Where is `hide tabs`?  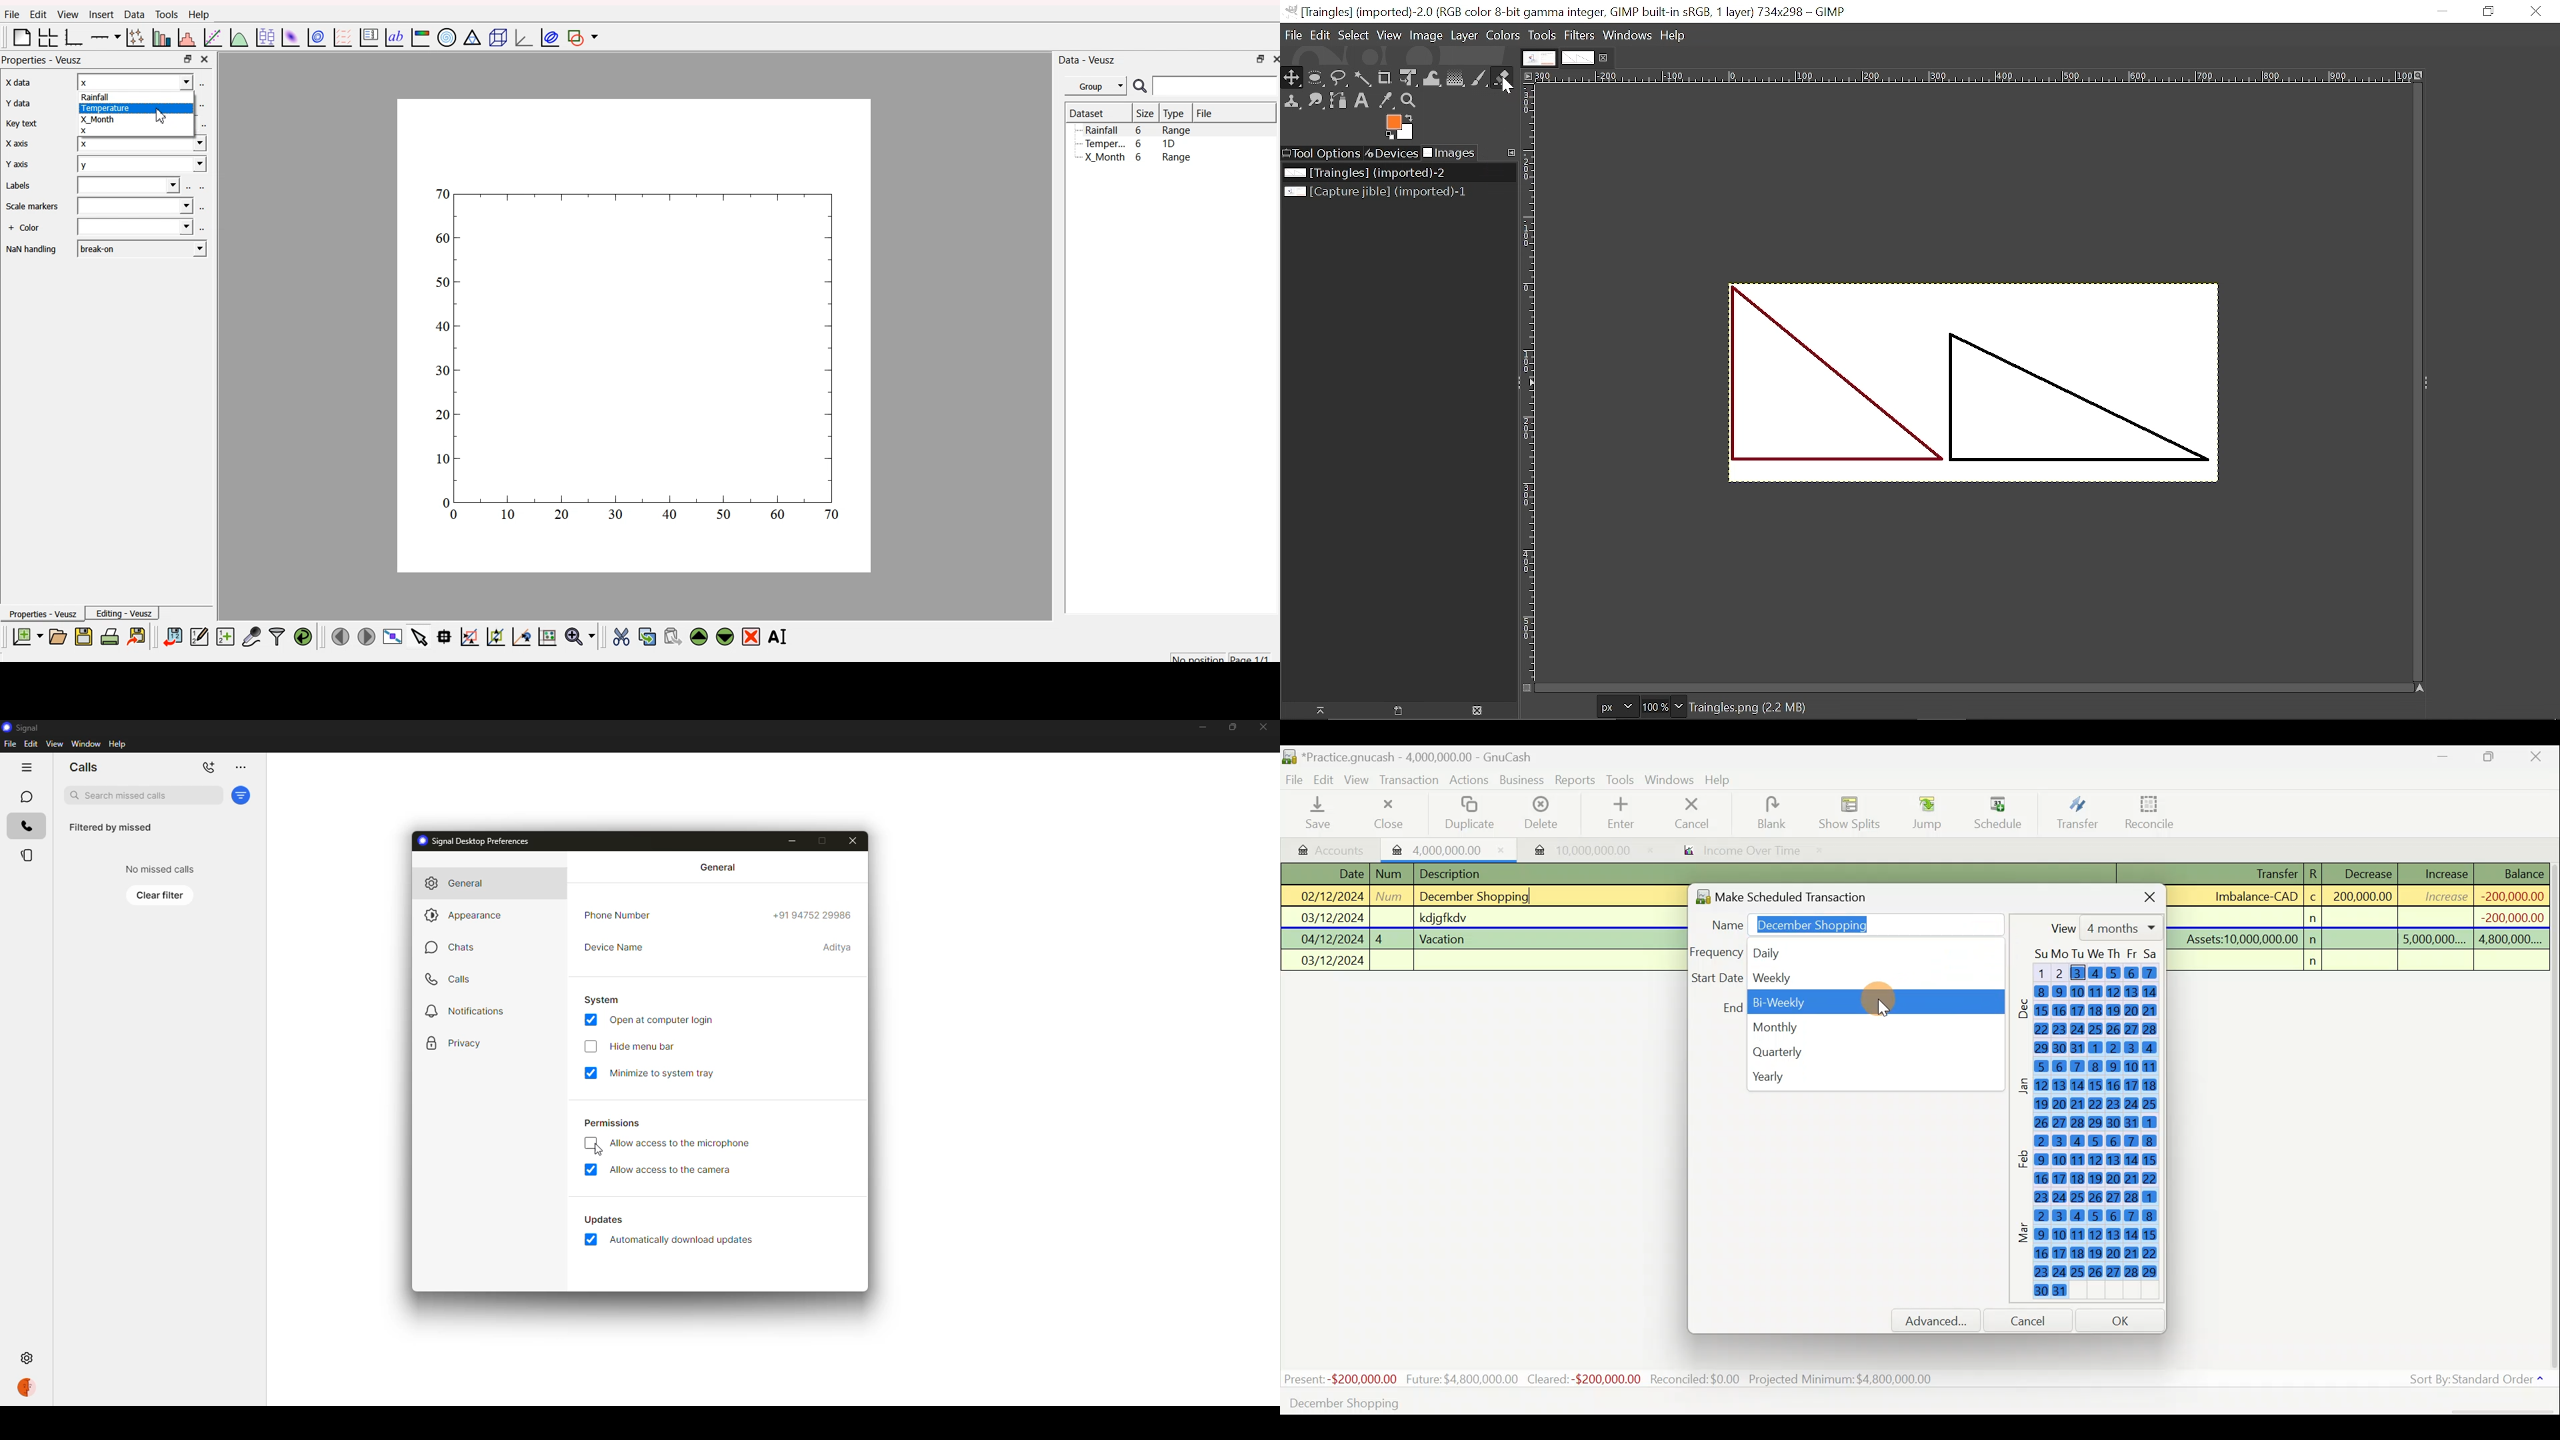 hide tabs is located at coordinates (26, 767).